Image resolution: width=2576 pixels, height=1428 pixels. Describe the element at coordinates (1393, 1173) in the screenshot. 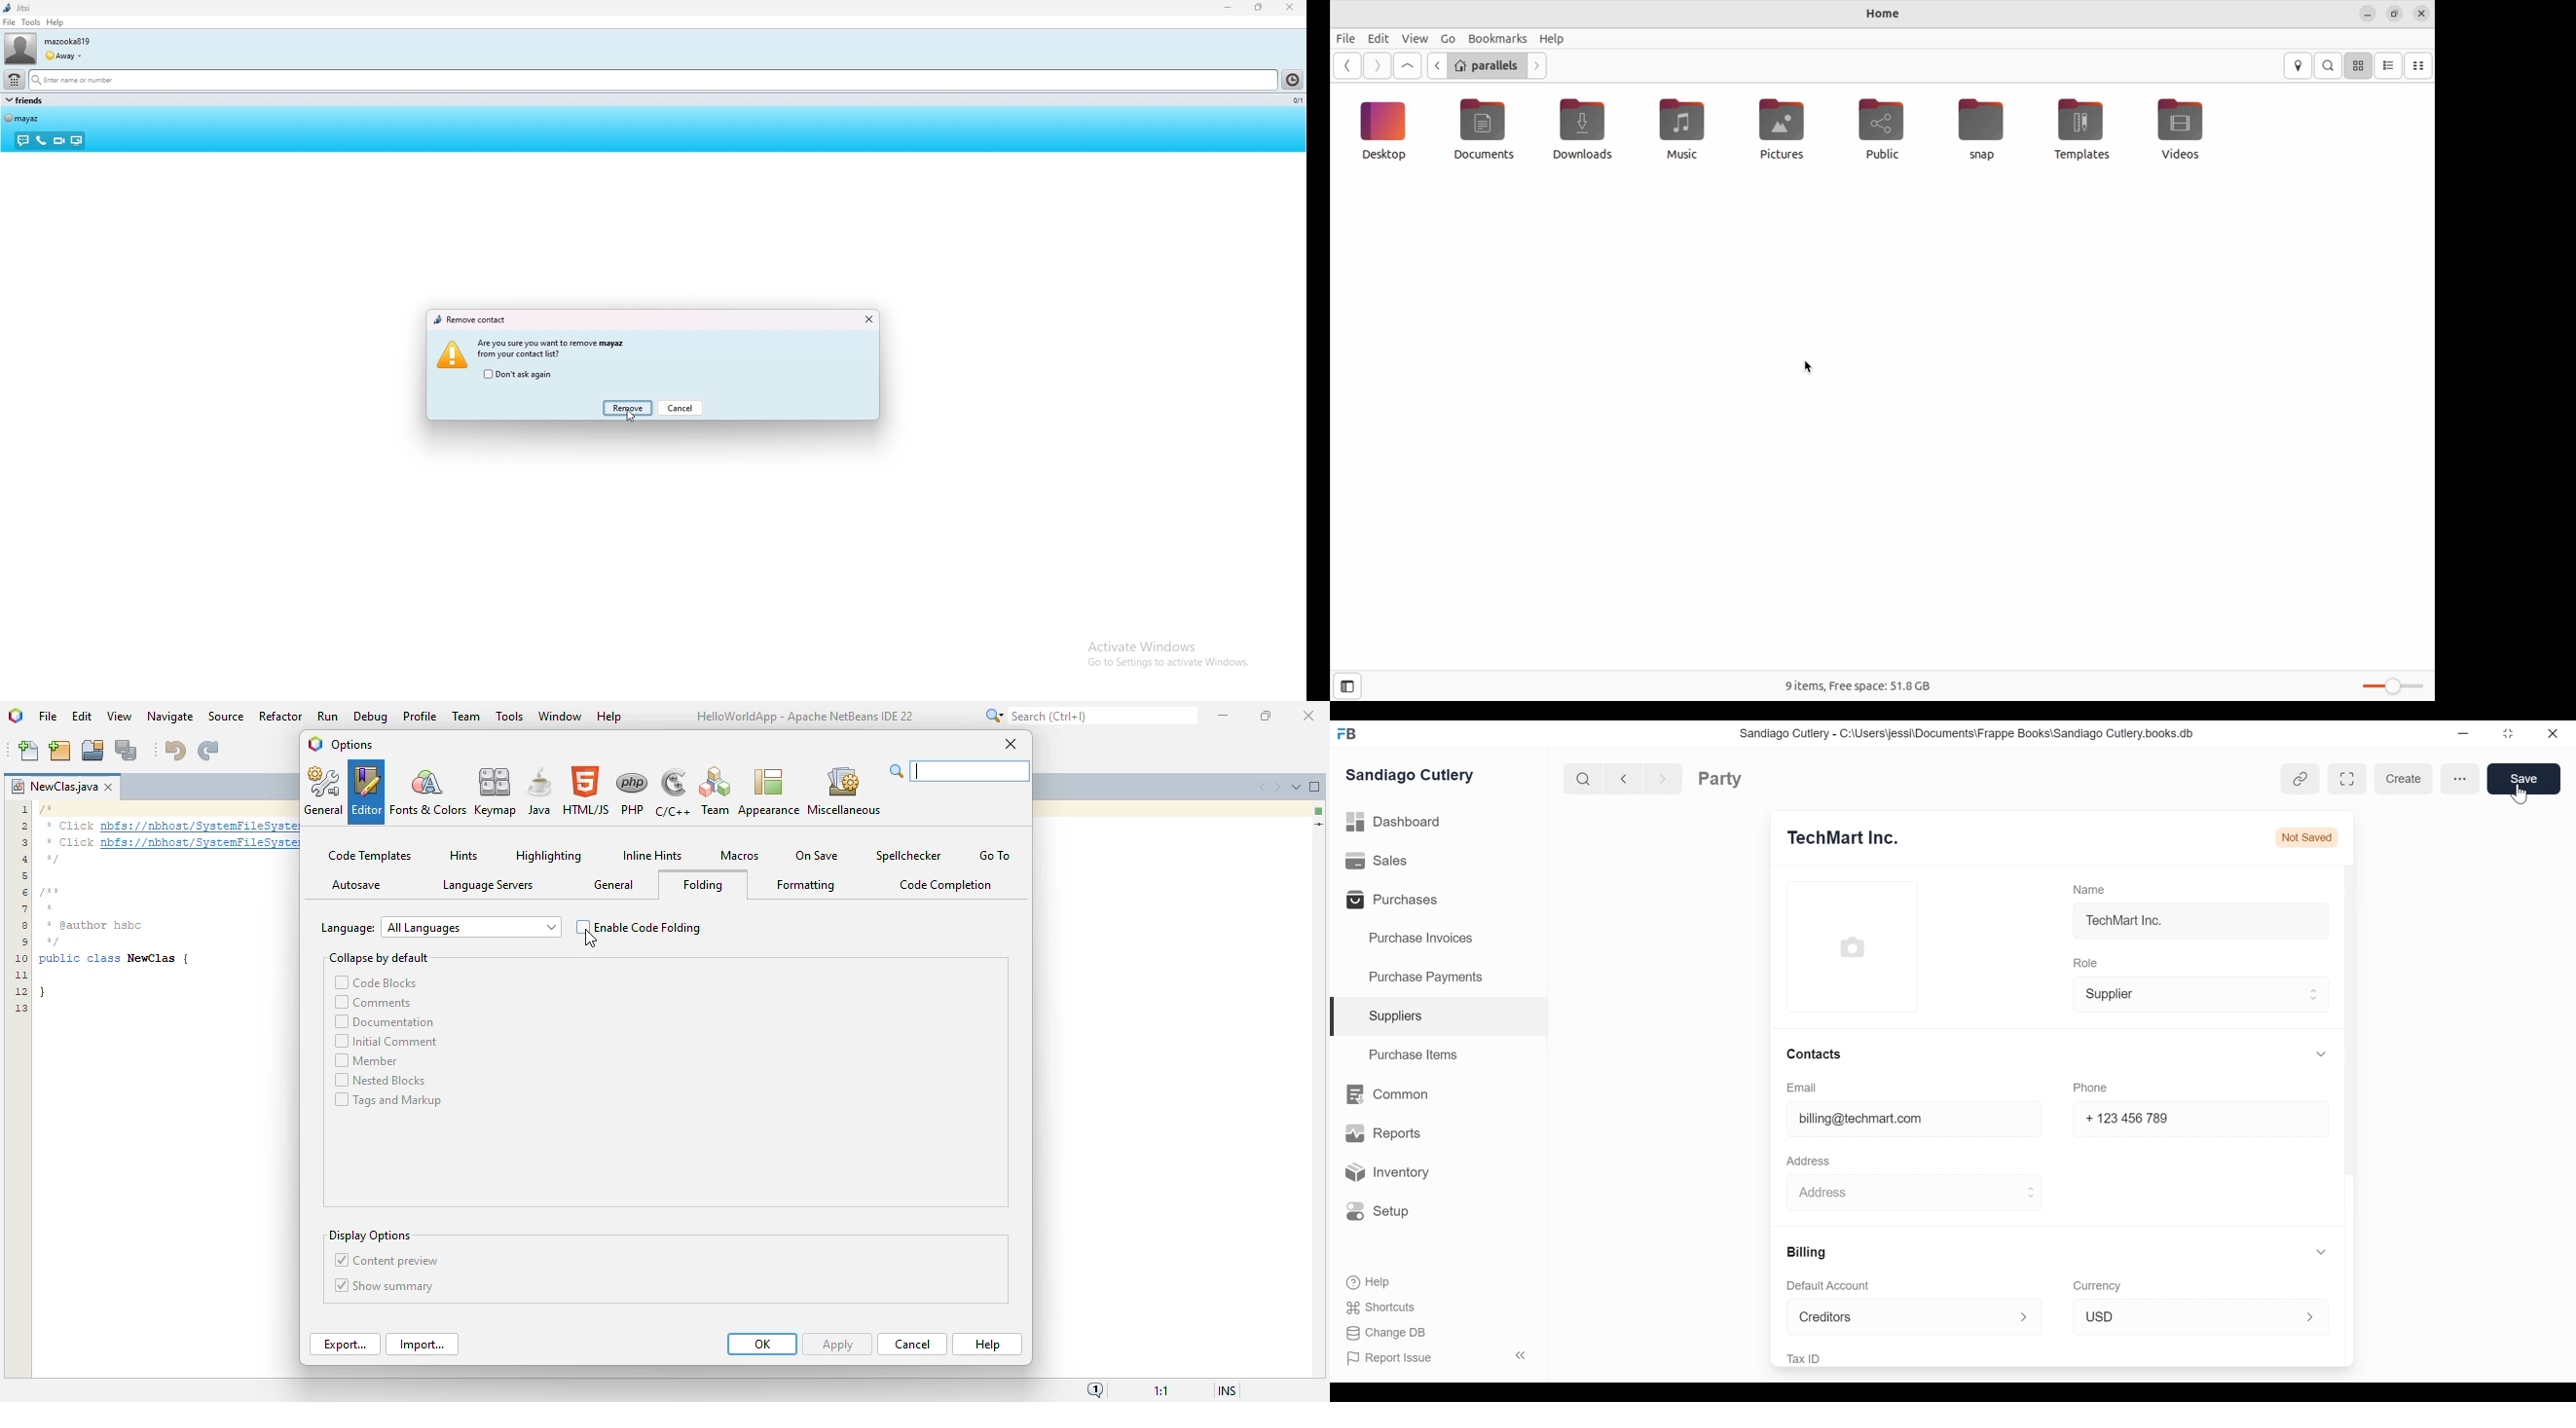

I see `Inventory` at that location.